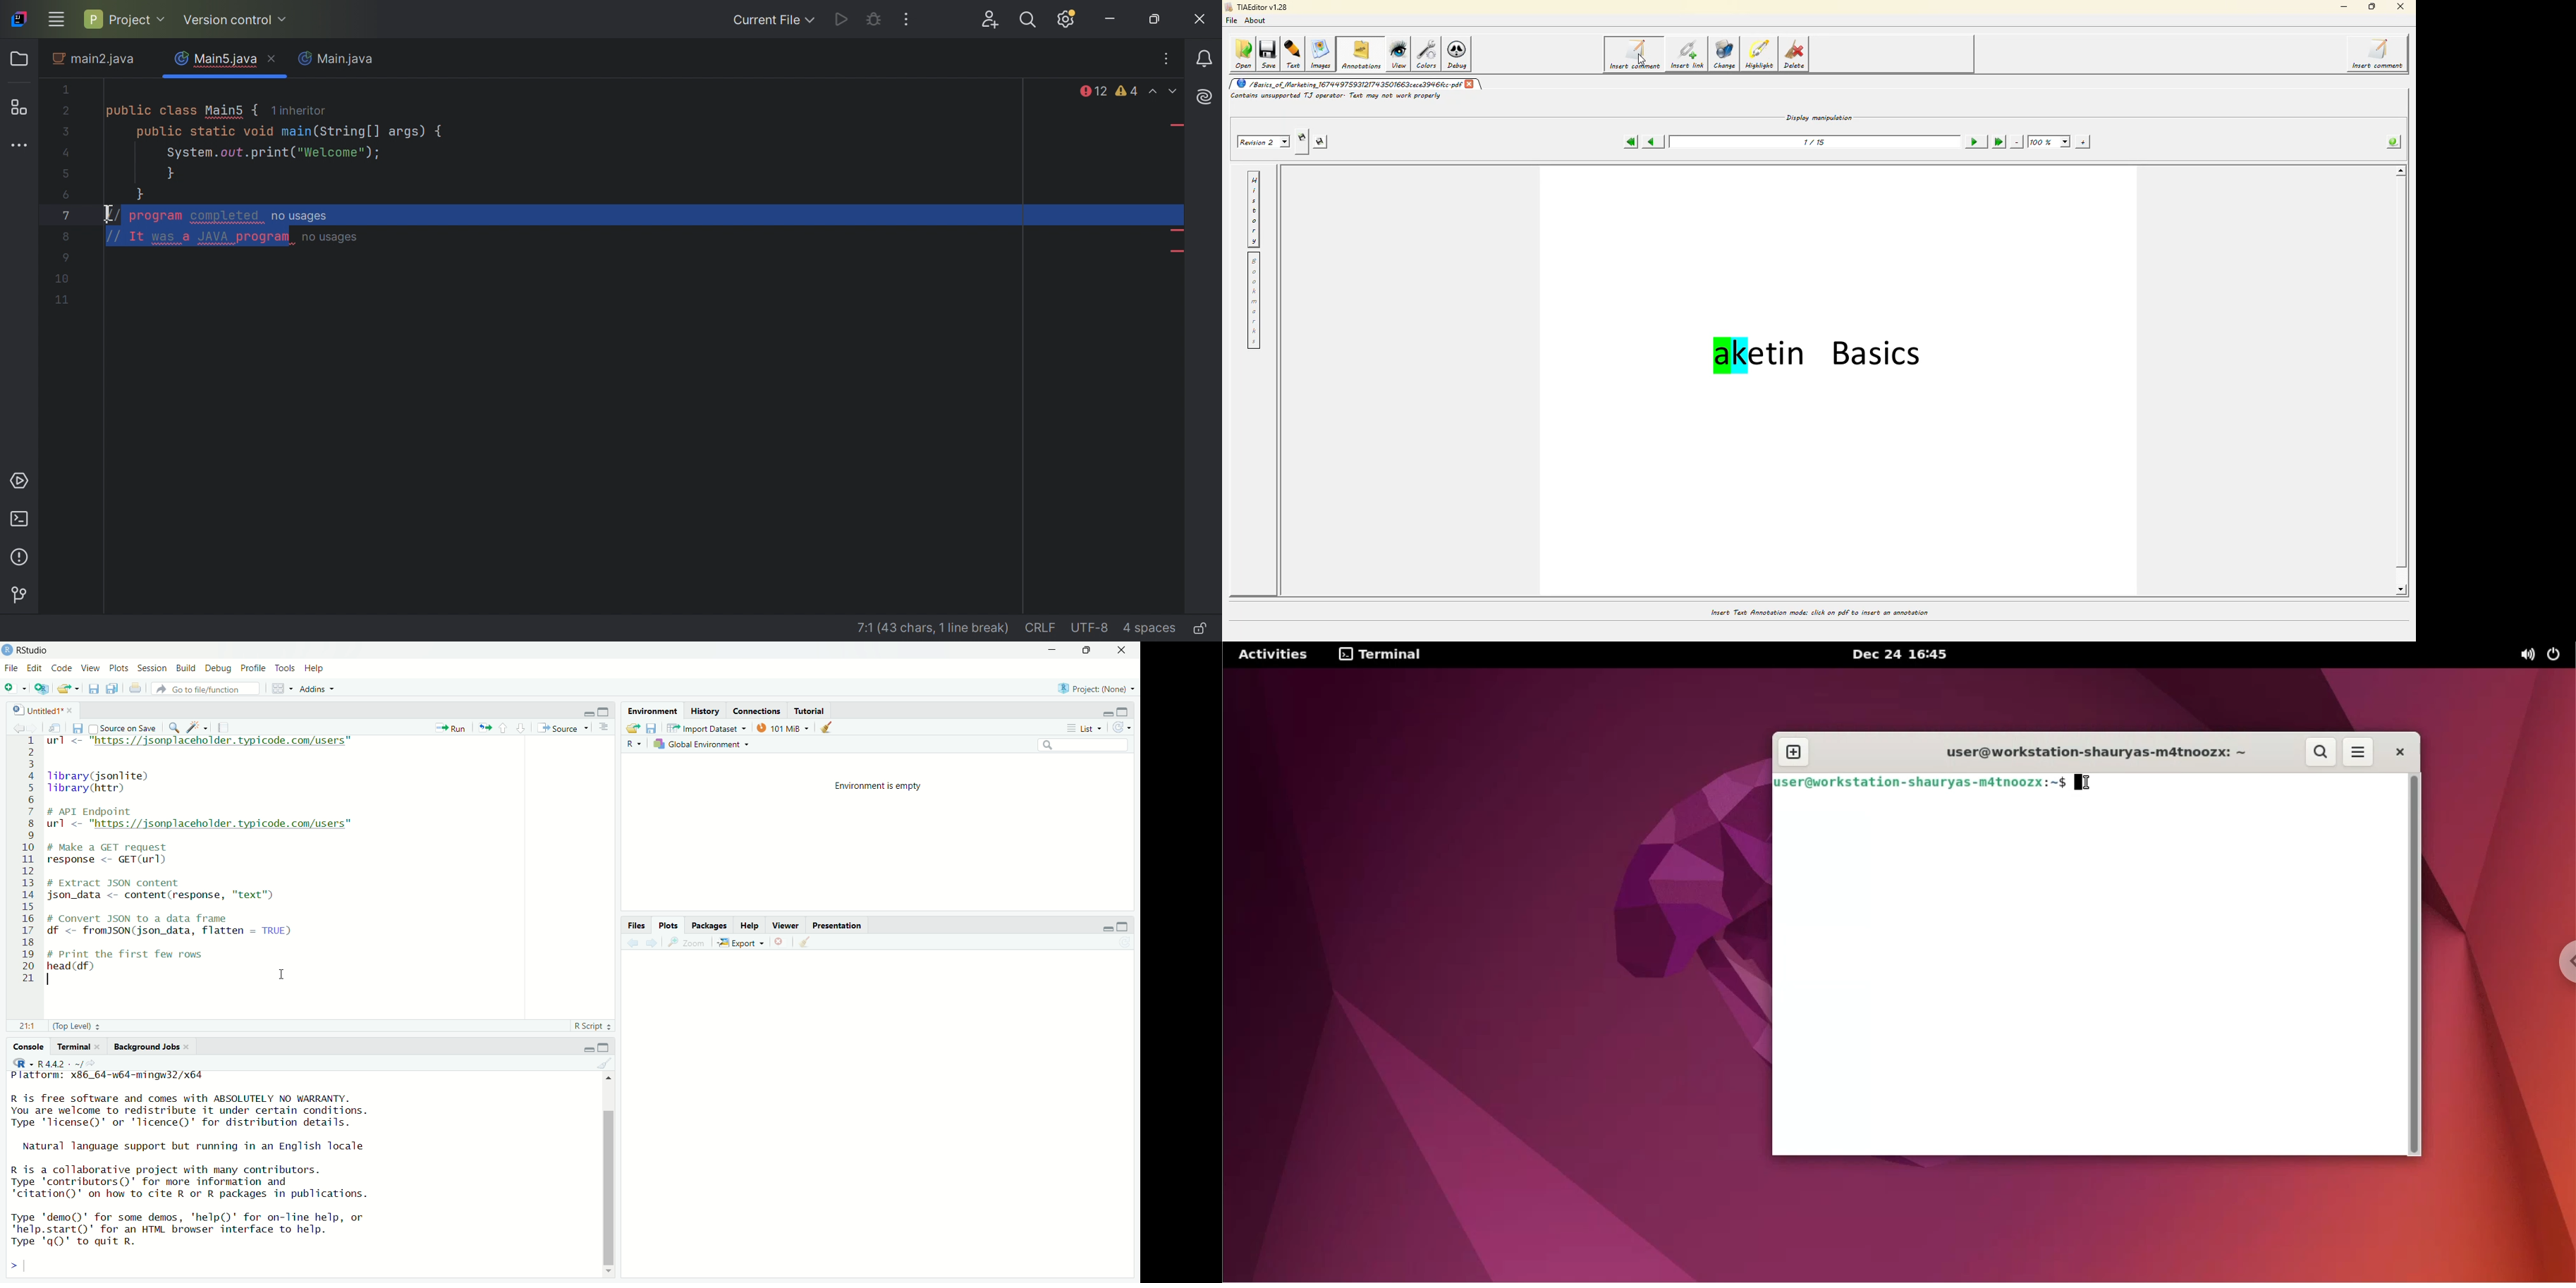 This screenshot has width=2576, height=1288. I want to click on Clear, so click(604, 1064).